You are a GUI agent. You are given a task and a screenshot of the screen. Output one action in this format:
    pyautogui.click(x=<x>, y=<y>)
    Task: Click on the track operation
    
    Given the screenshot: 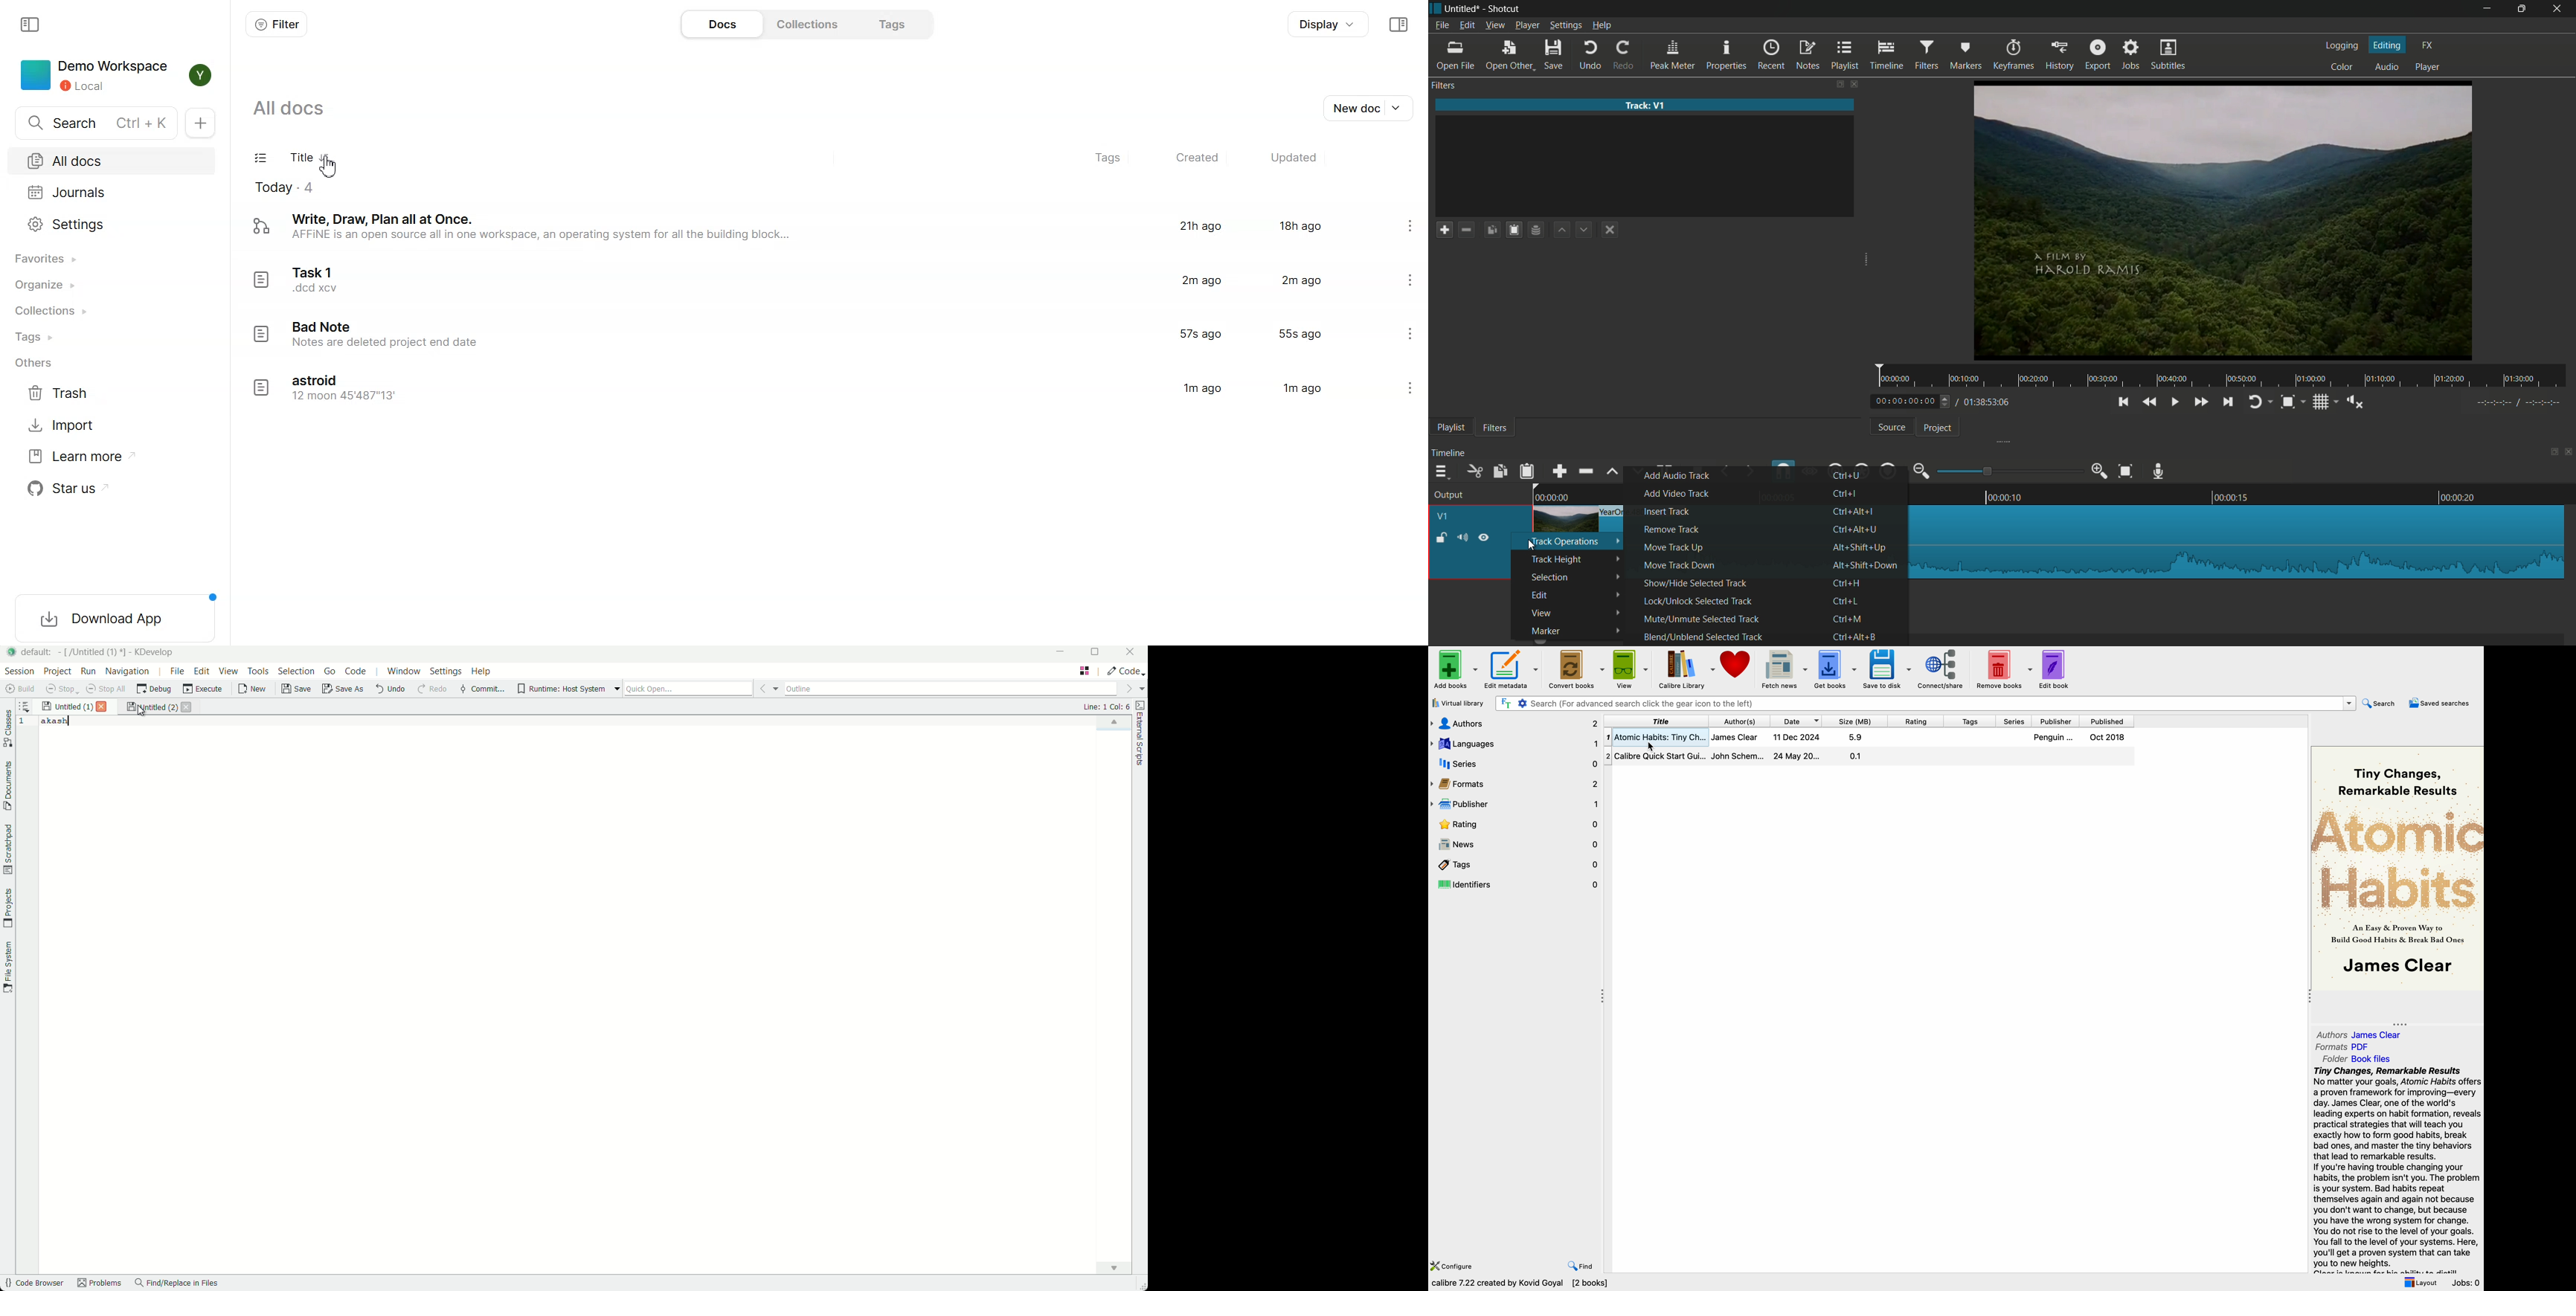 What is the action you would take?
    pyautogui.click(x=1569, y=542)
    